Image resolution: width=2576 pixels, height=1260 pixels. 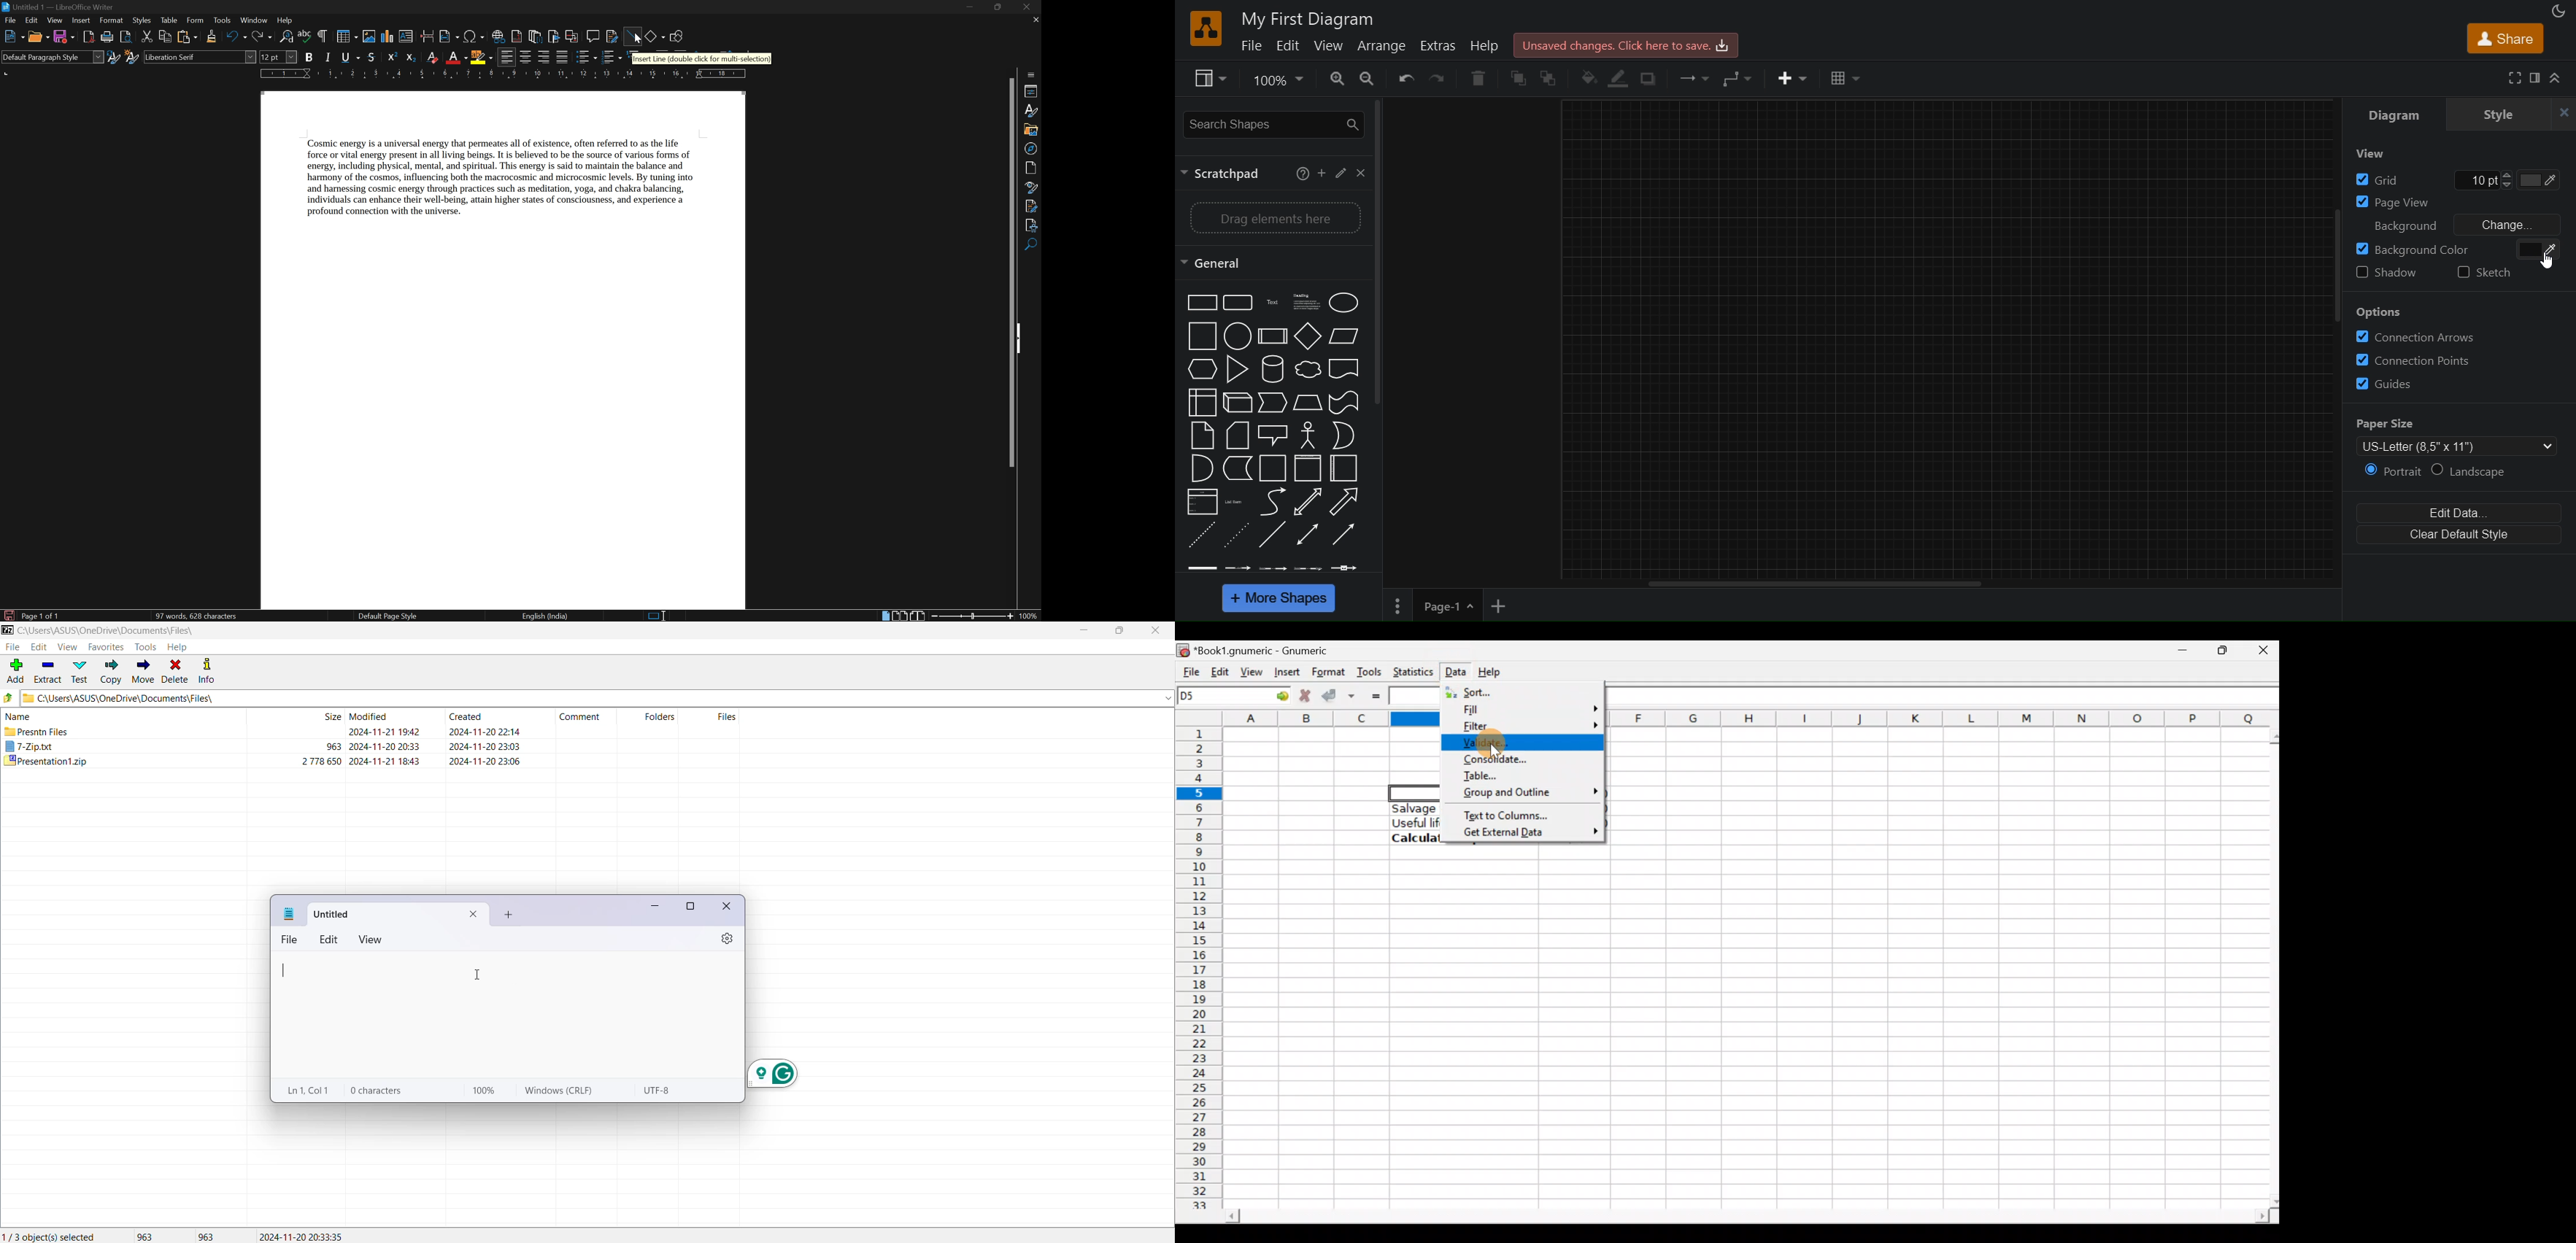 What do you see at coordinates (563, 57) in the screenshot?
I see `justified` at bounding box center [563, 57].